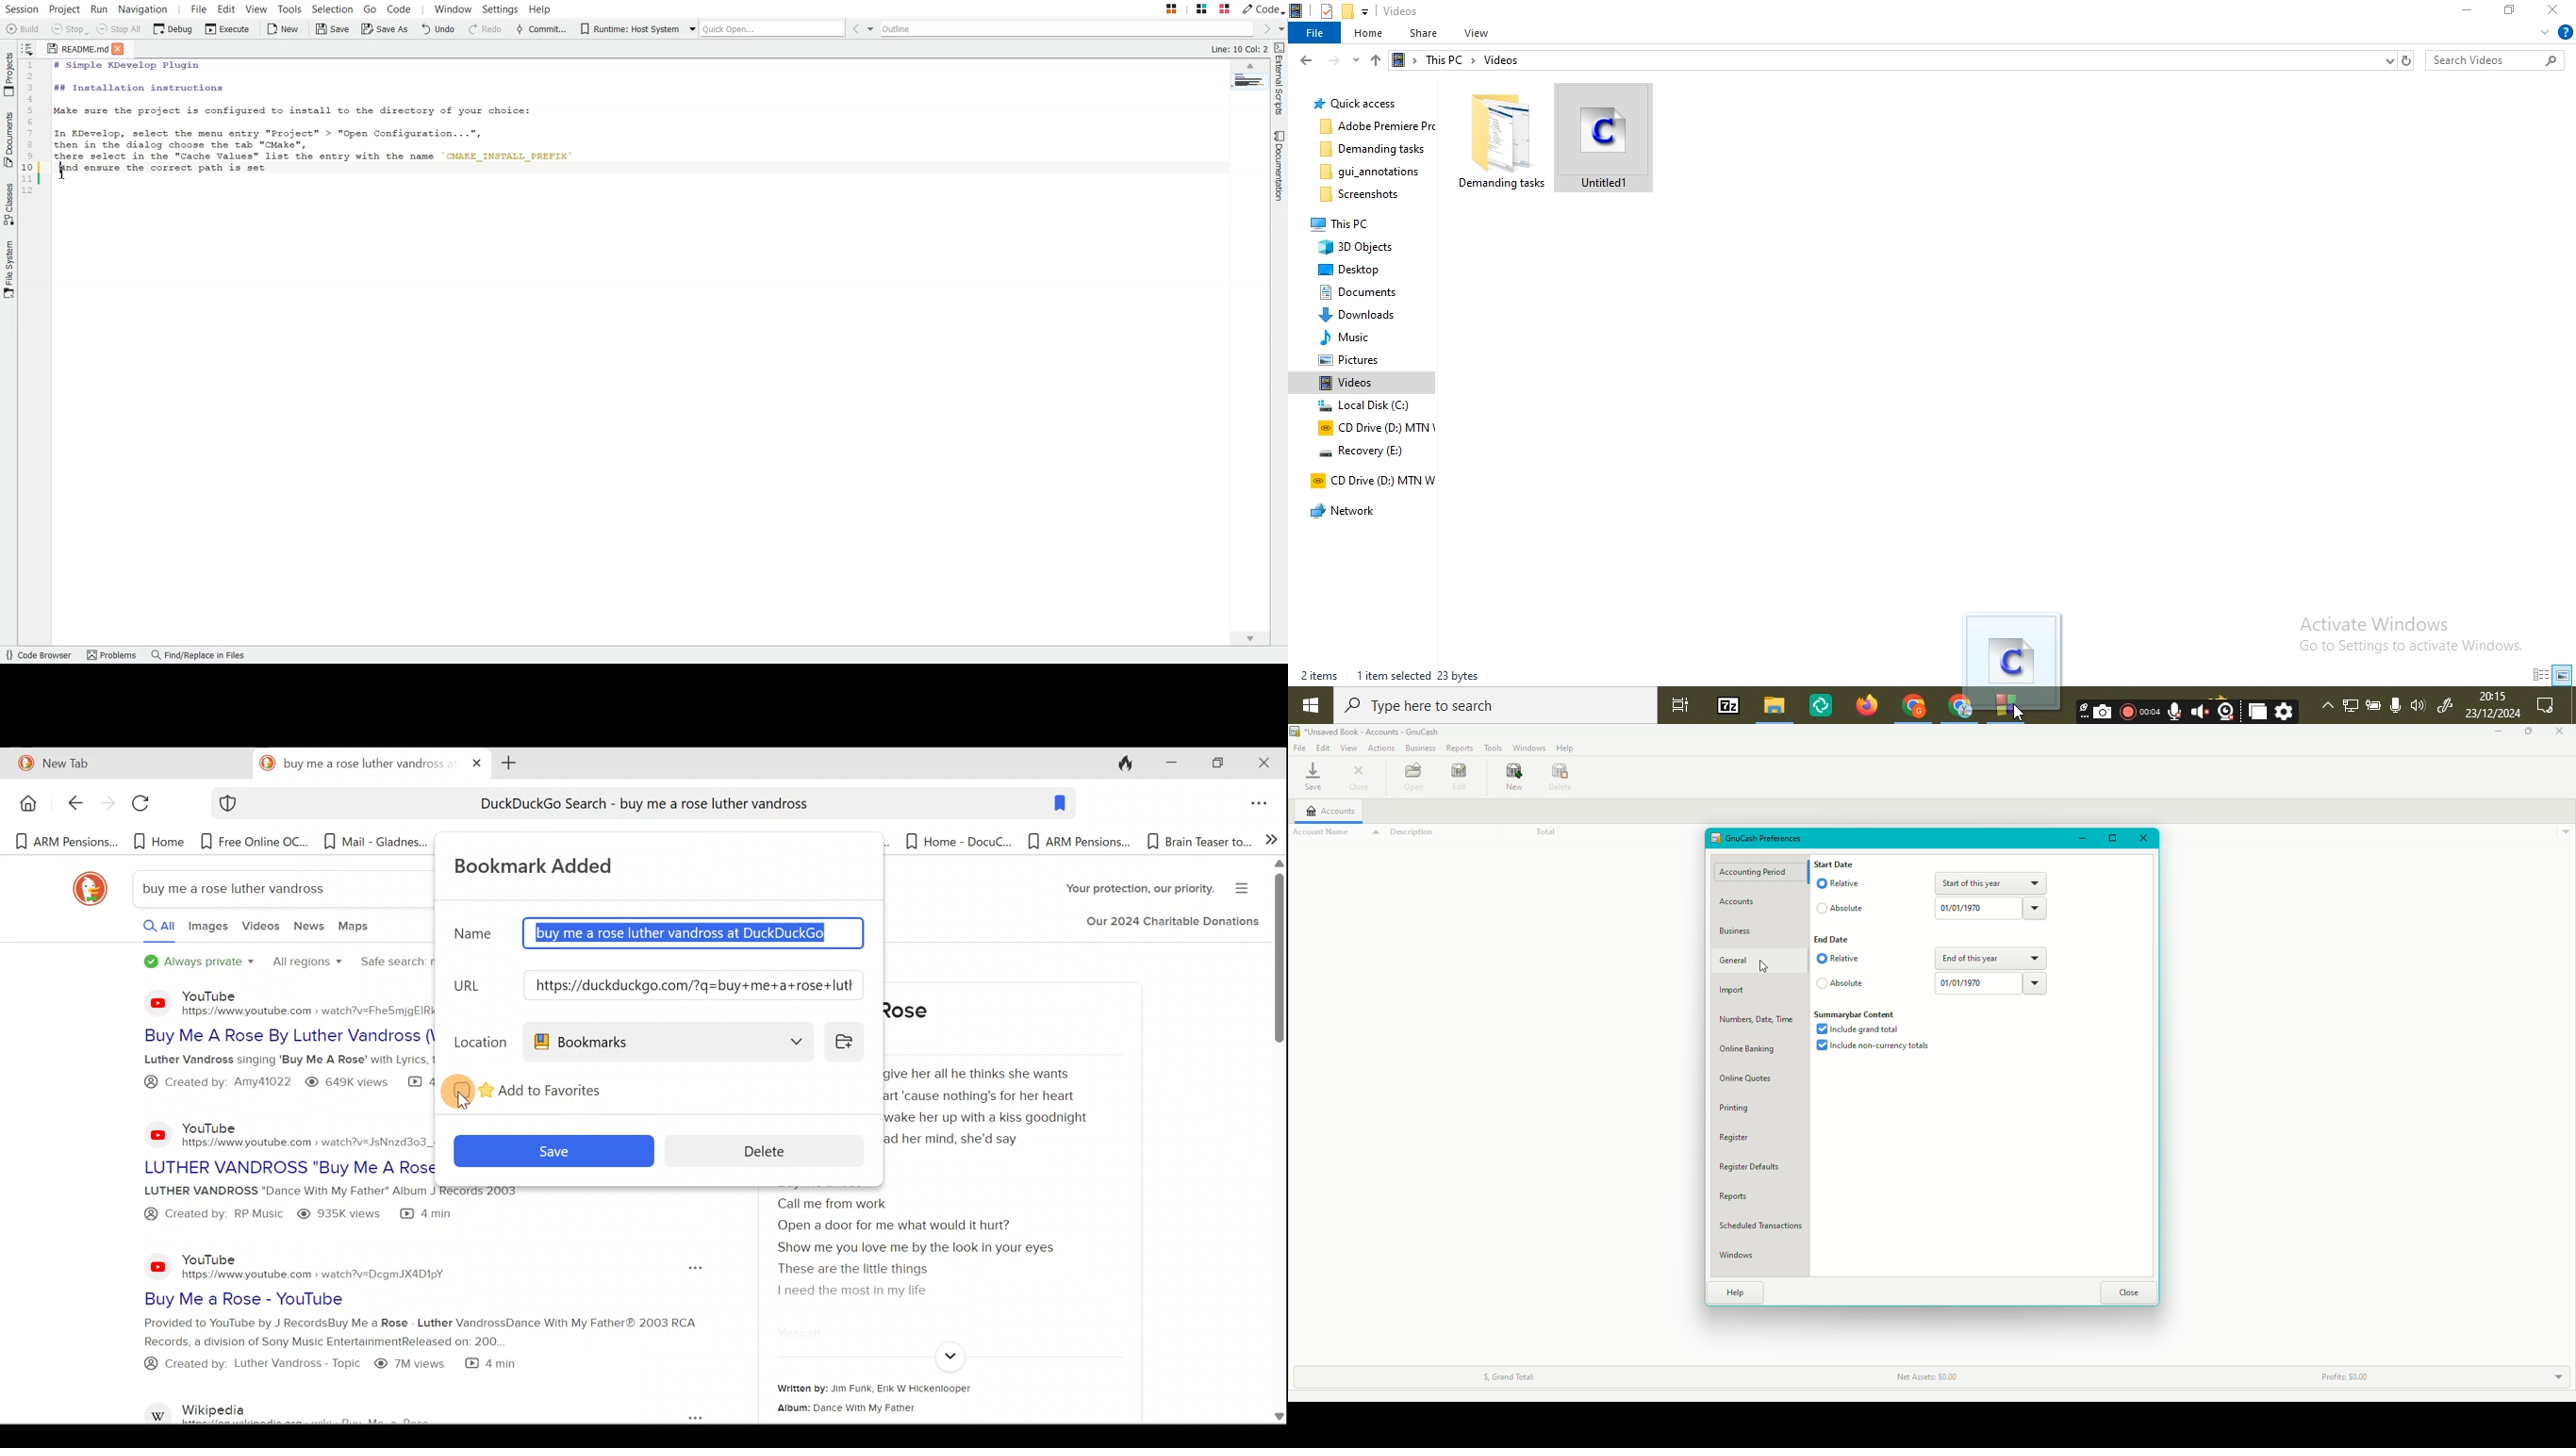 The width and height of the screenshot is (2576, 1456). Describe the element at coordinates (257, 841) in the screenshot. I see `Bookmark 3` at that location.